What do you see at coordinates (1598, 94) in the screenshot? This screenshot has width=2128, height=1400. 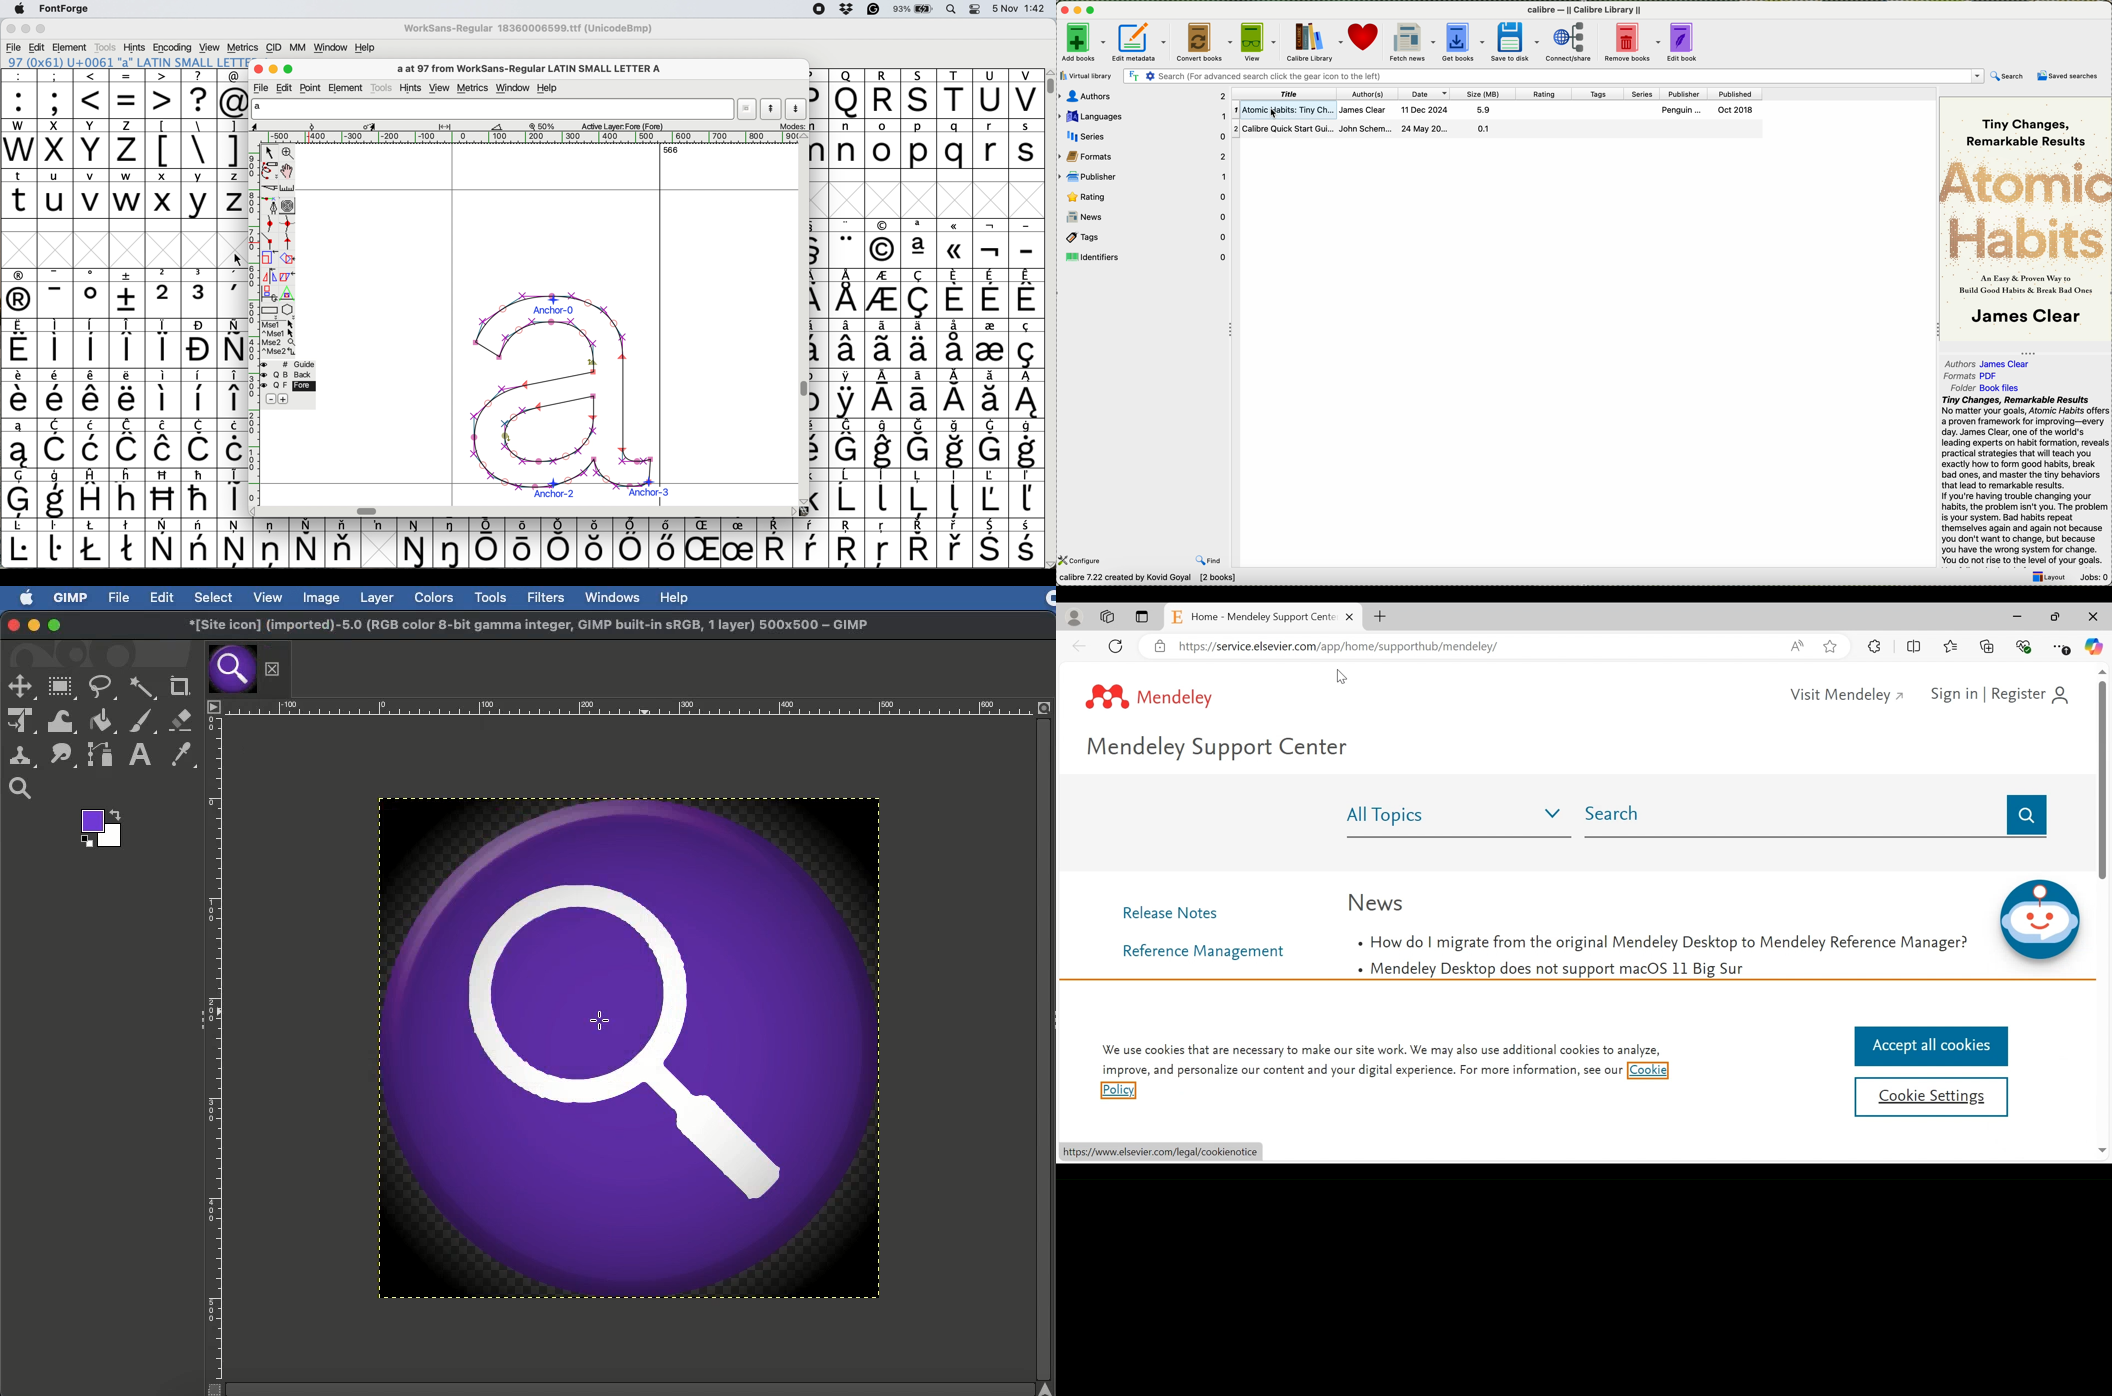 I see `tags` at bounding box center [1598, 94].